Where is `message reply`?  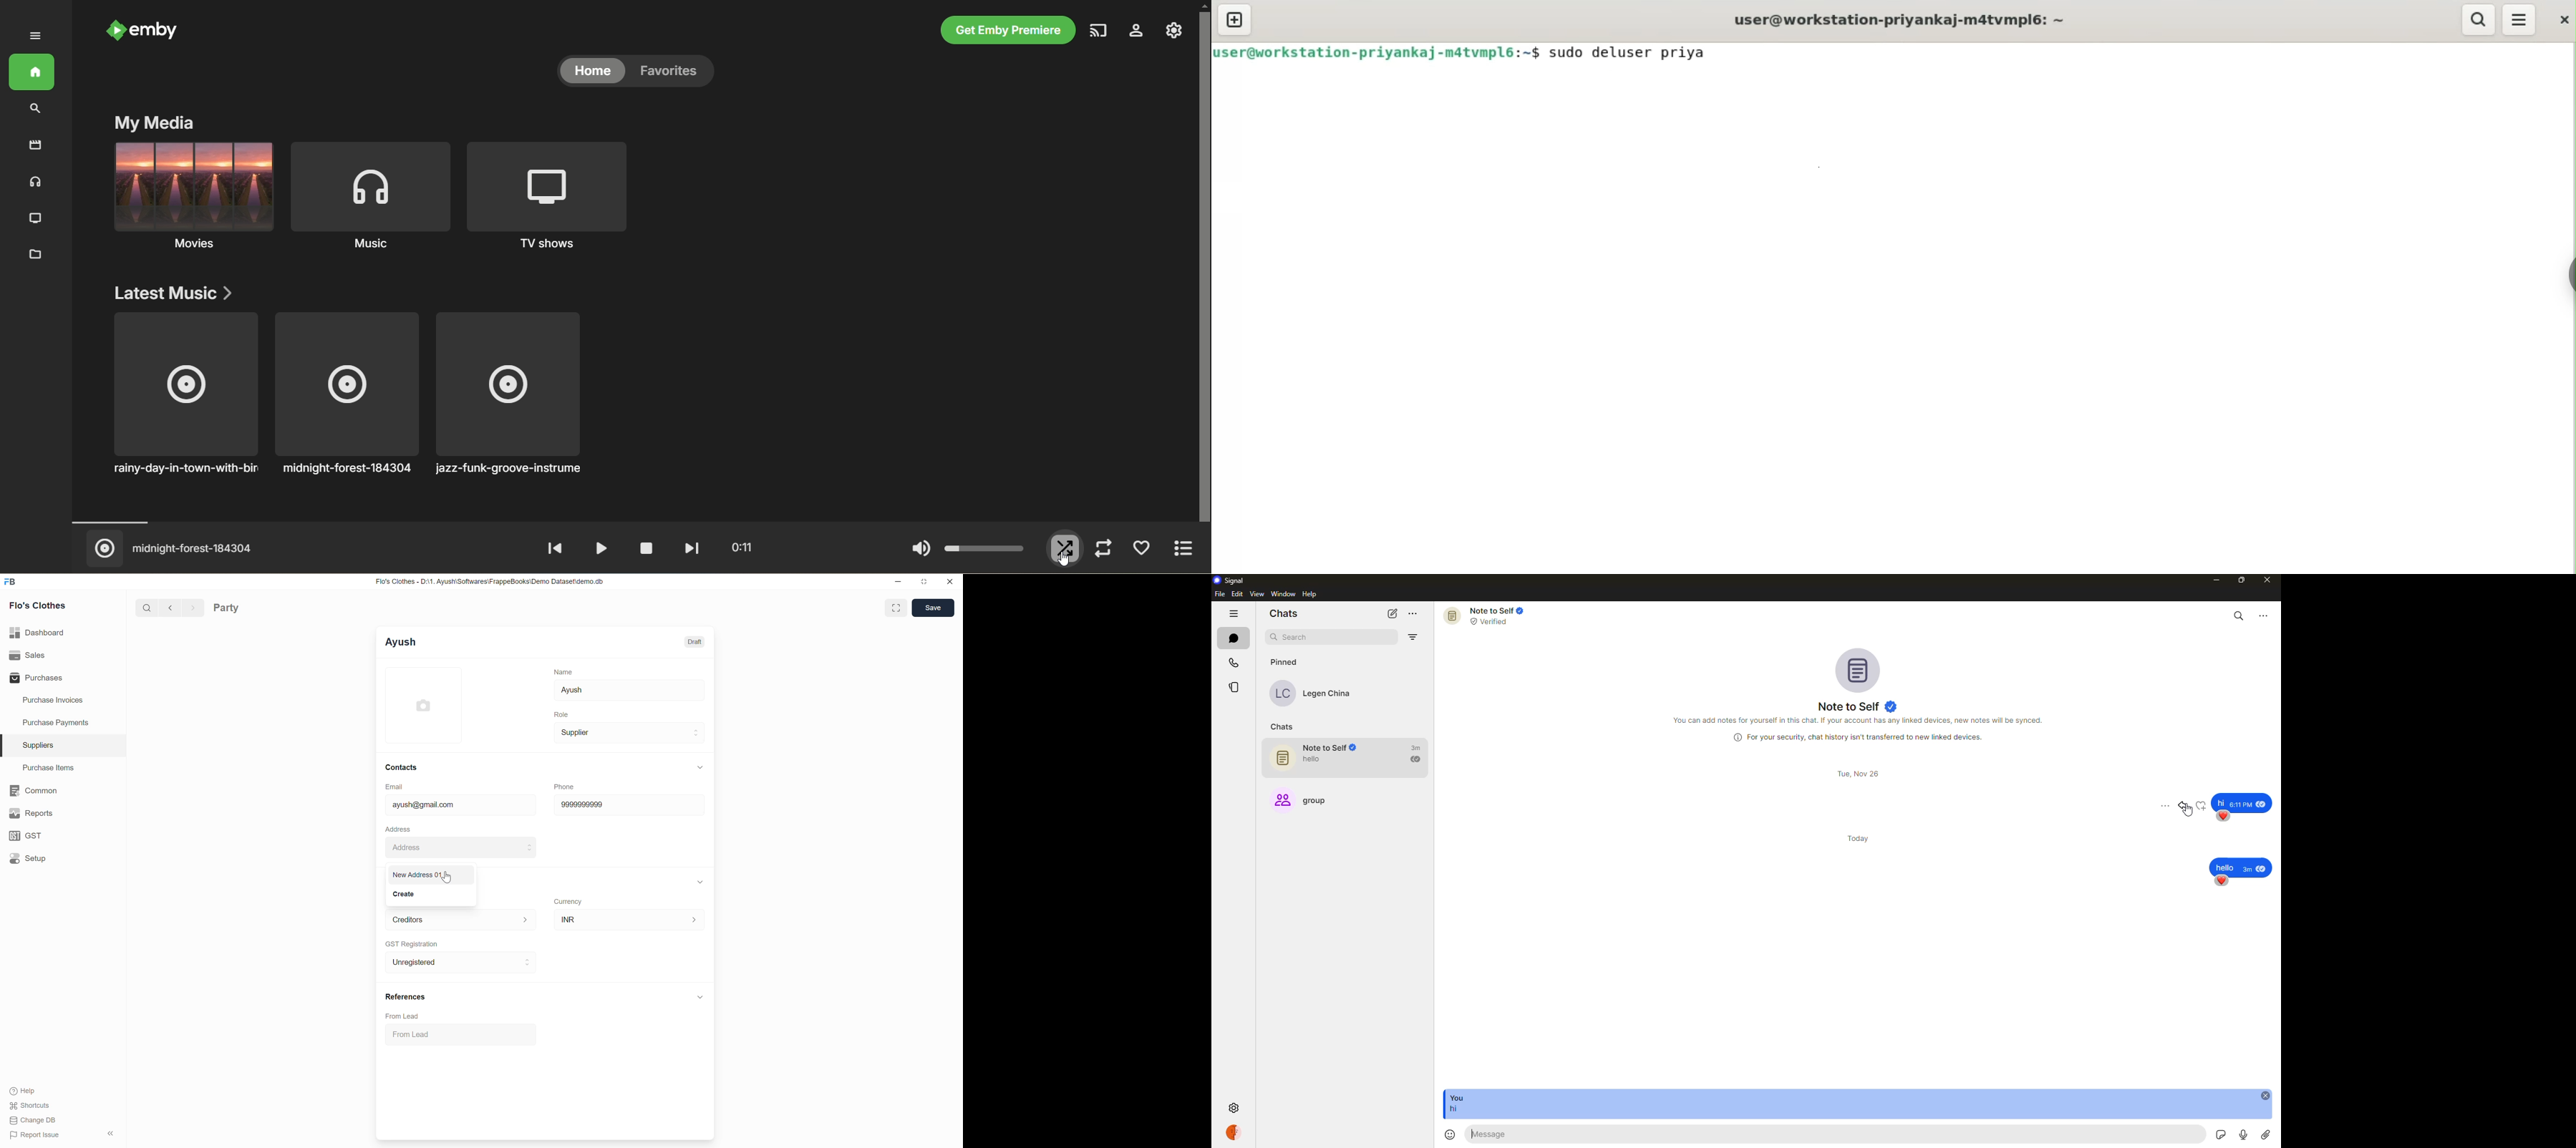
message reply is located at coordinates (1466, 1104).